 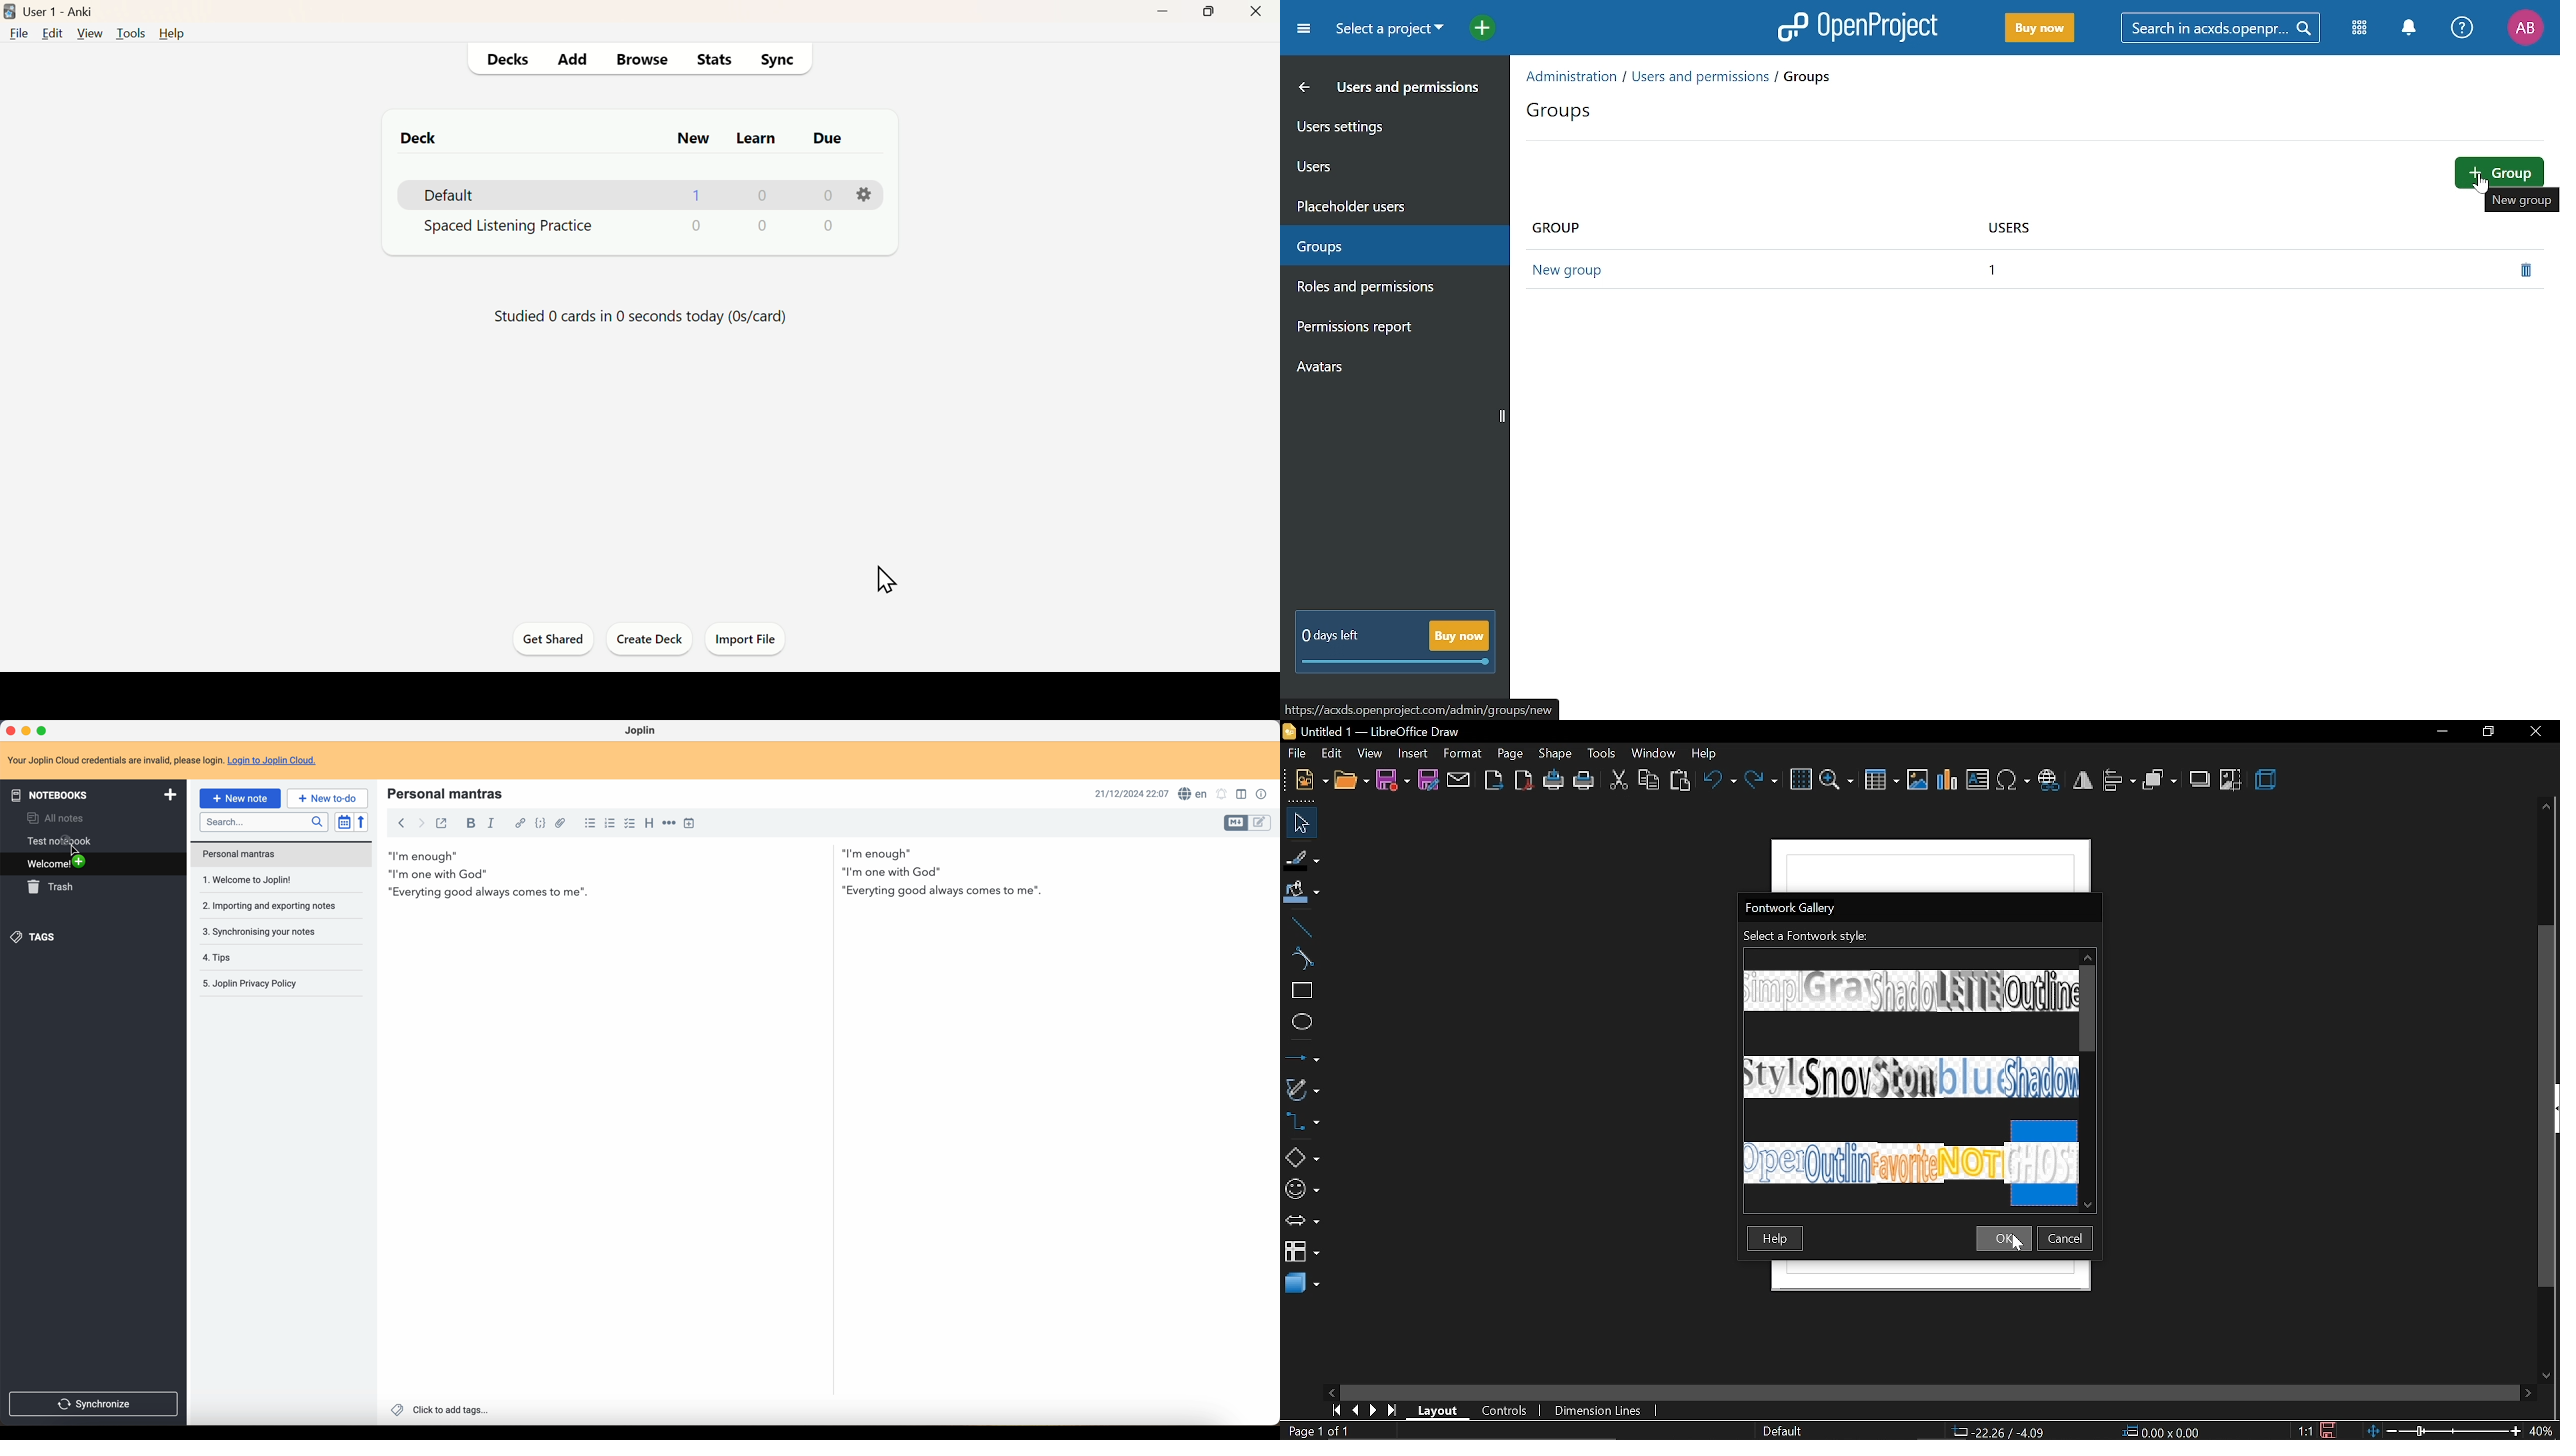 What do you see at coordinates (2525, 29) in the screenshot?
I see `current account "AB"` at bounding box center [2525, 29].